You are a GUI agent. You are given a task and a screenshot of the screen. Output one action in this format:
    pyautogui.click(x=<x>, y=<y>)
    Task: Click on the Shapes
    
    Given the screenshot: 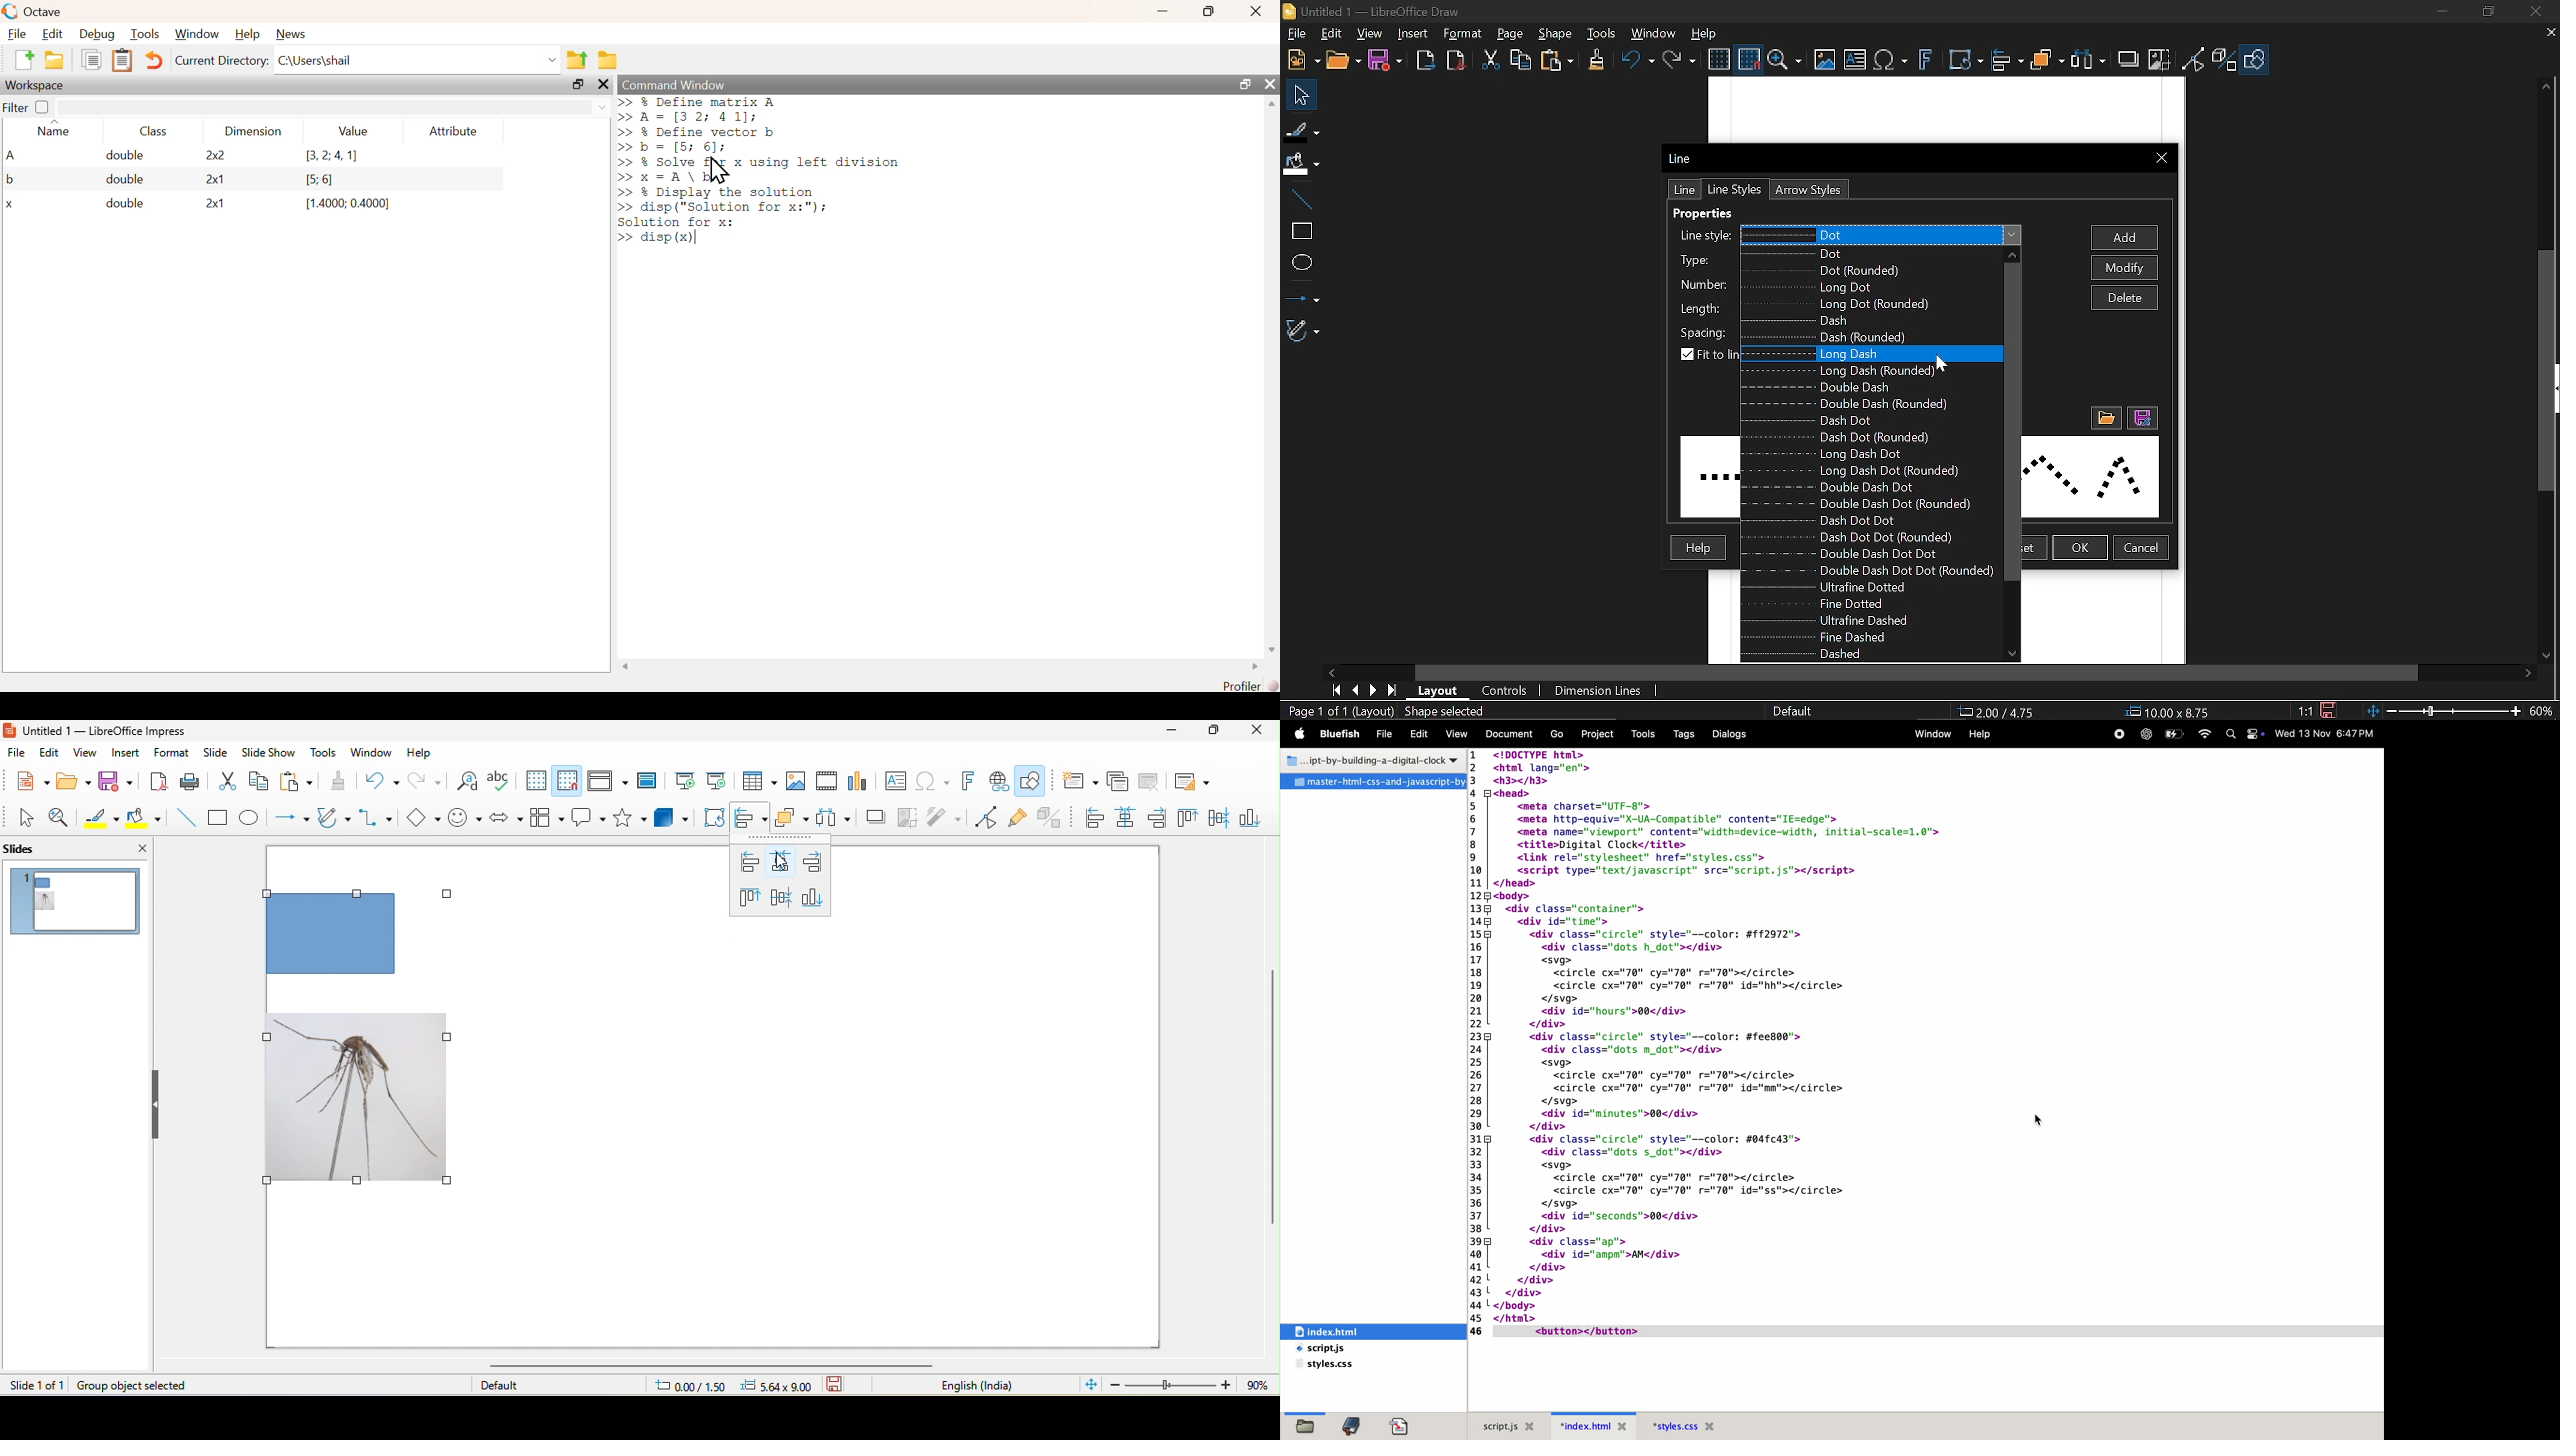 What is the action you would take?
    pyautogui.click(x=2254, y=61)
    